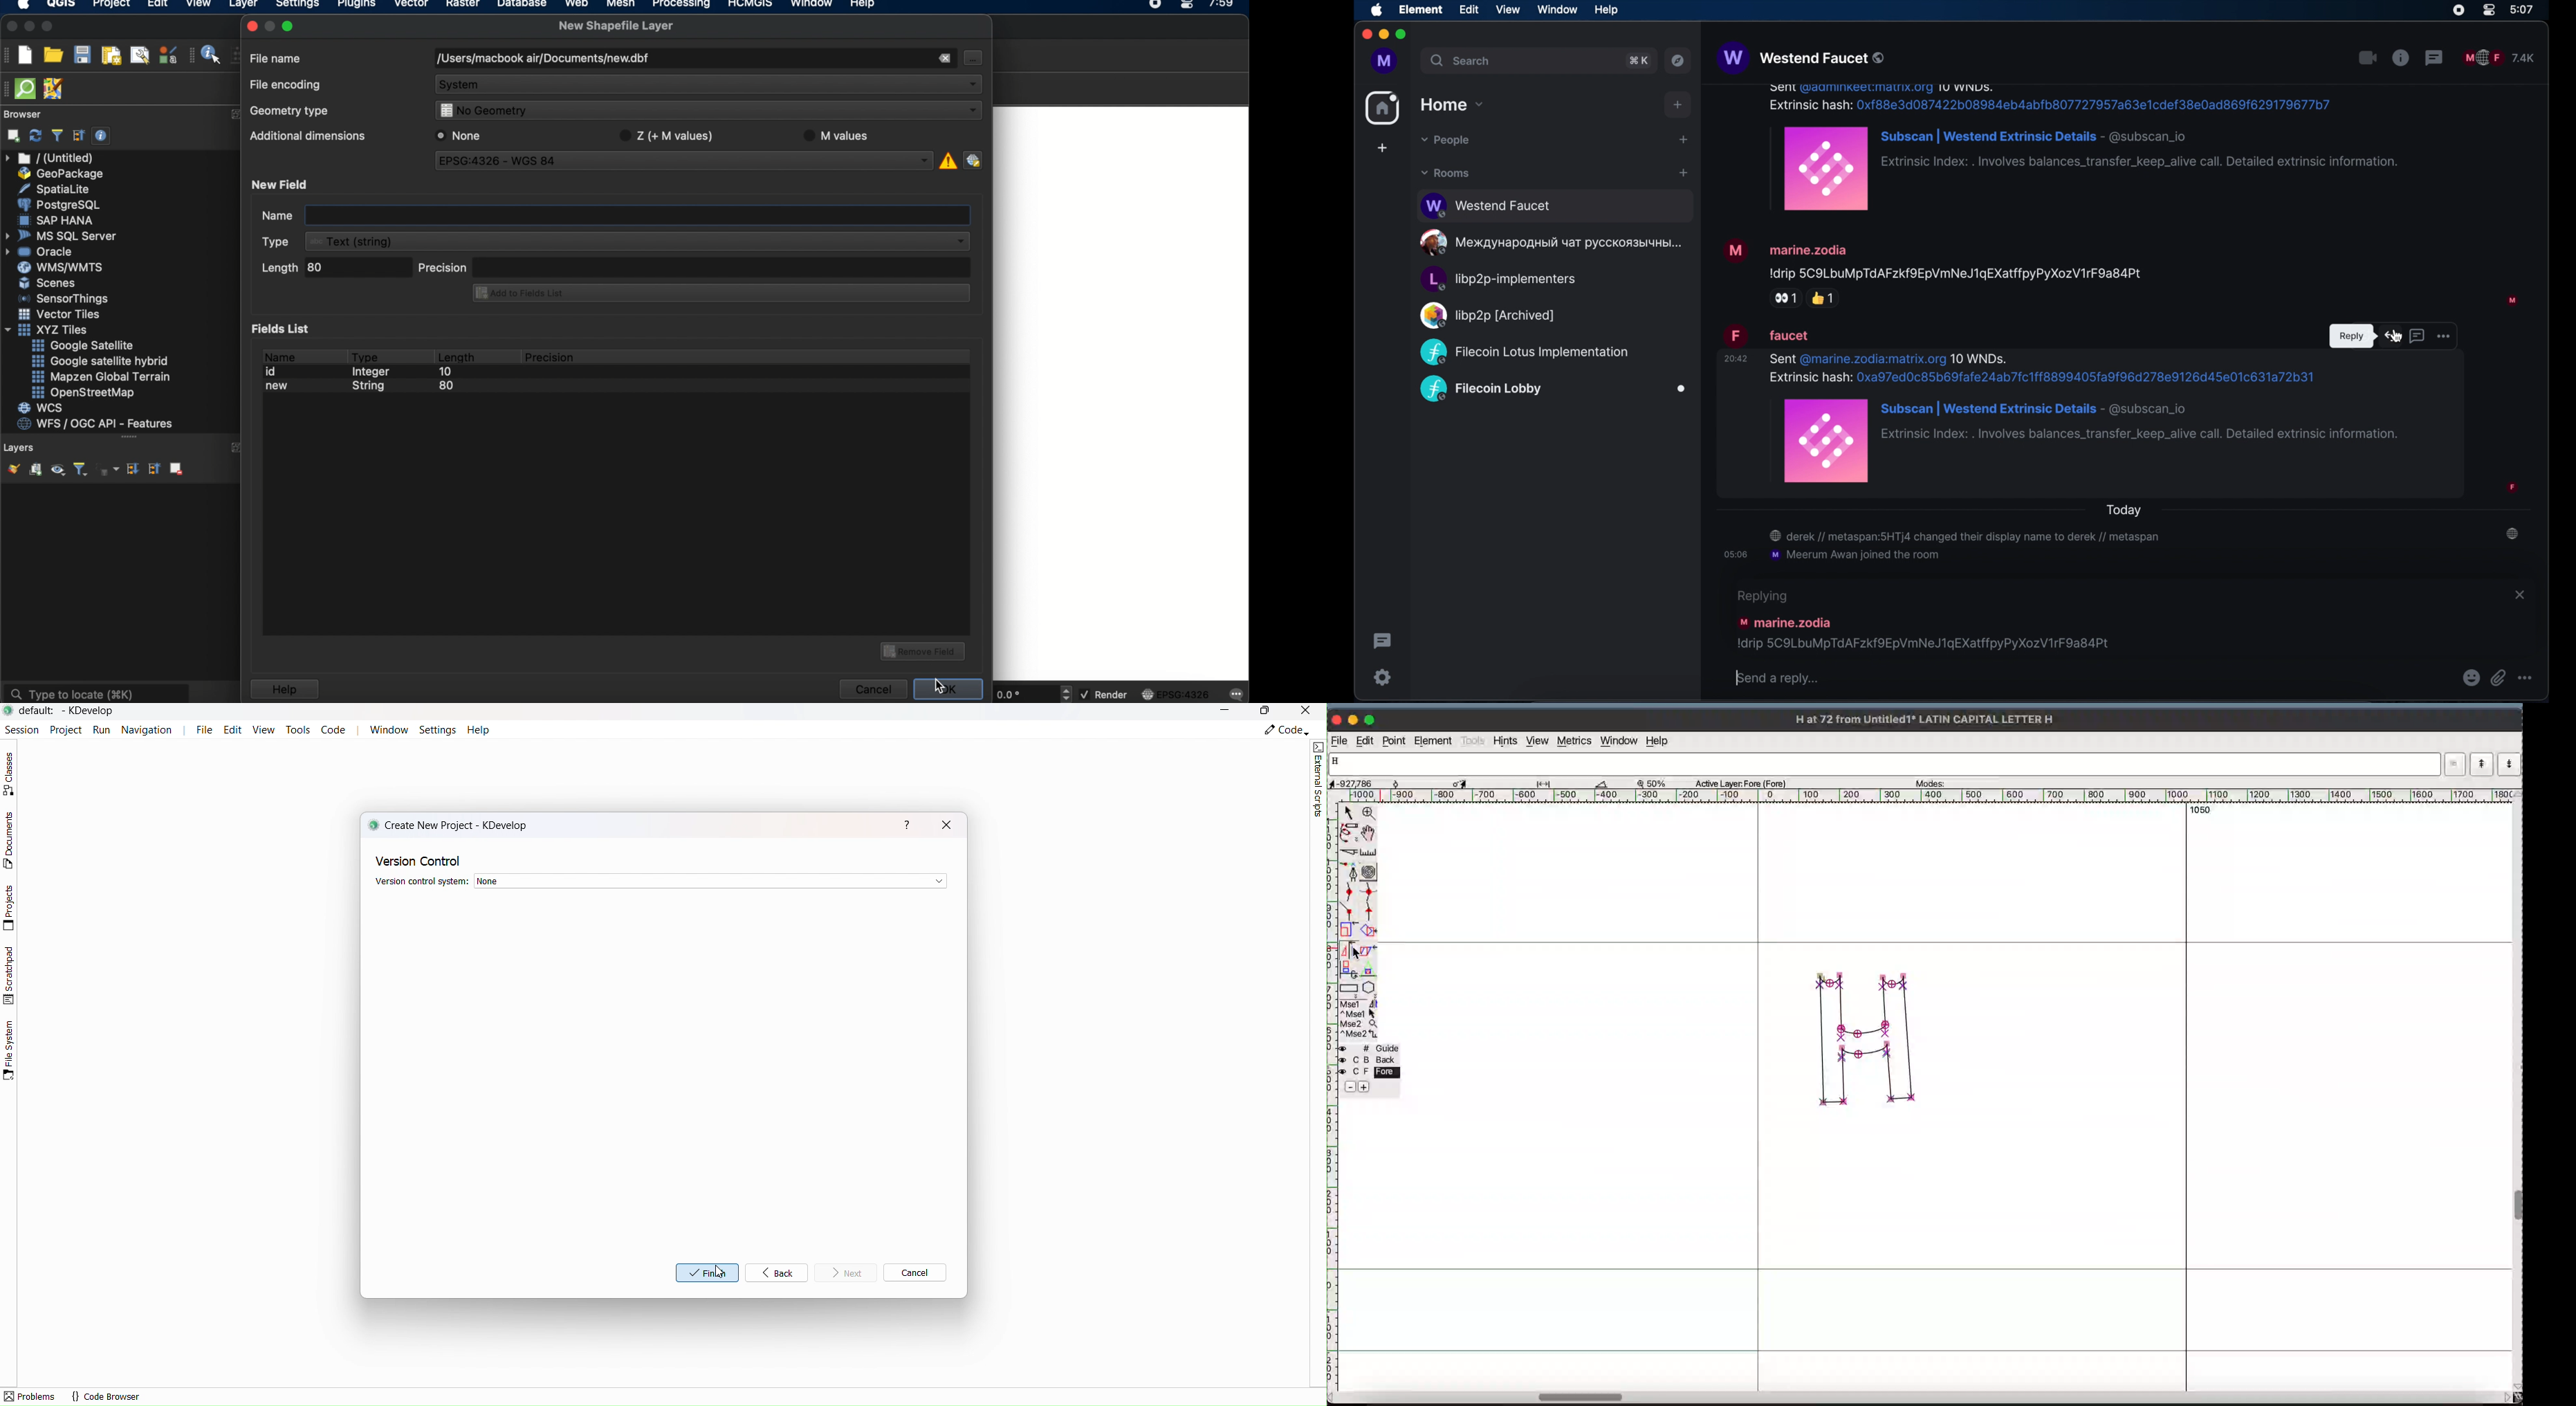 Image resolution: width=2576 pixels, height=1428 pixels. Describe the element at coordinates (1383, 34) in the screenshot. I see `minimize` at that location.